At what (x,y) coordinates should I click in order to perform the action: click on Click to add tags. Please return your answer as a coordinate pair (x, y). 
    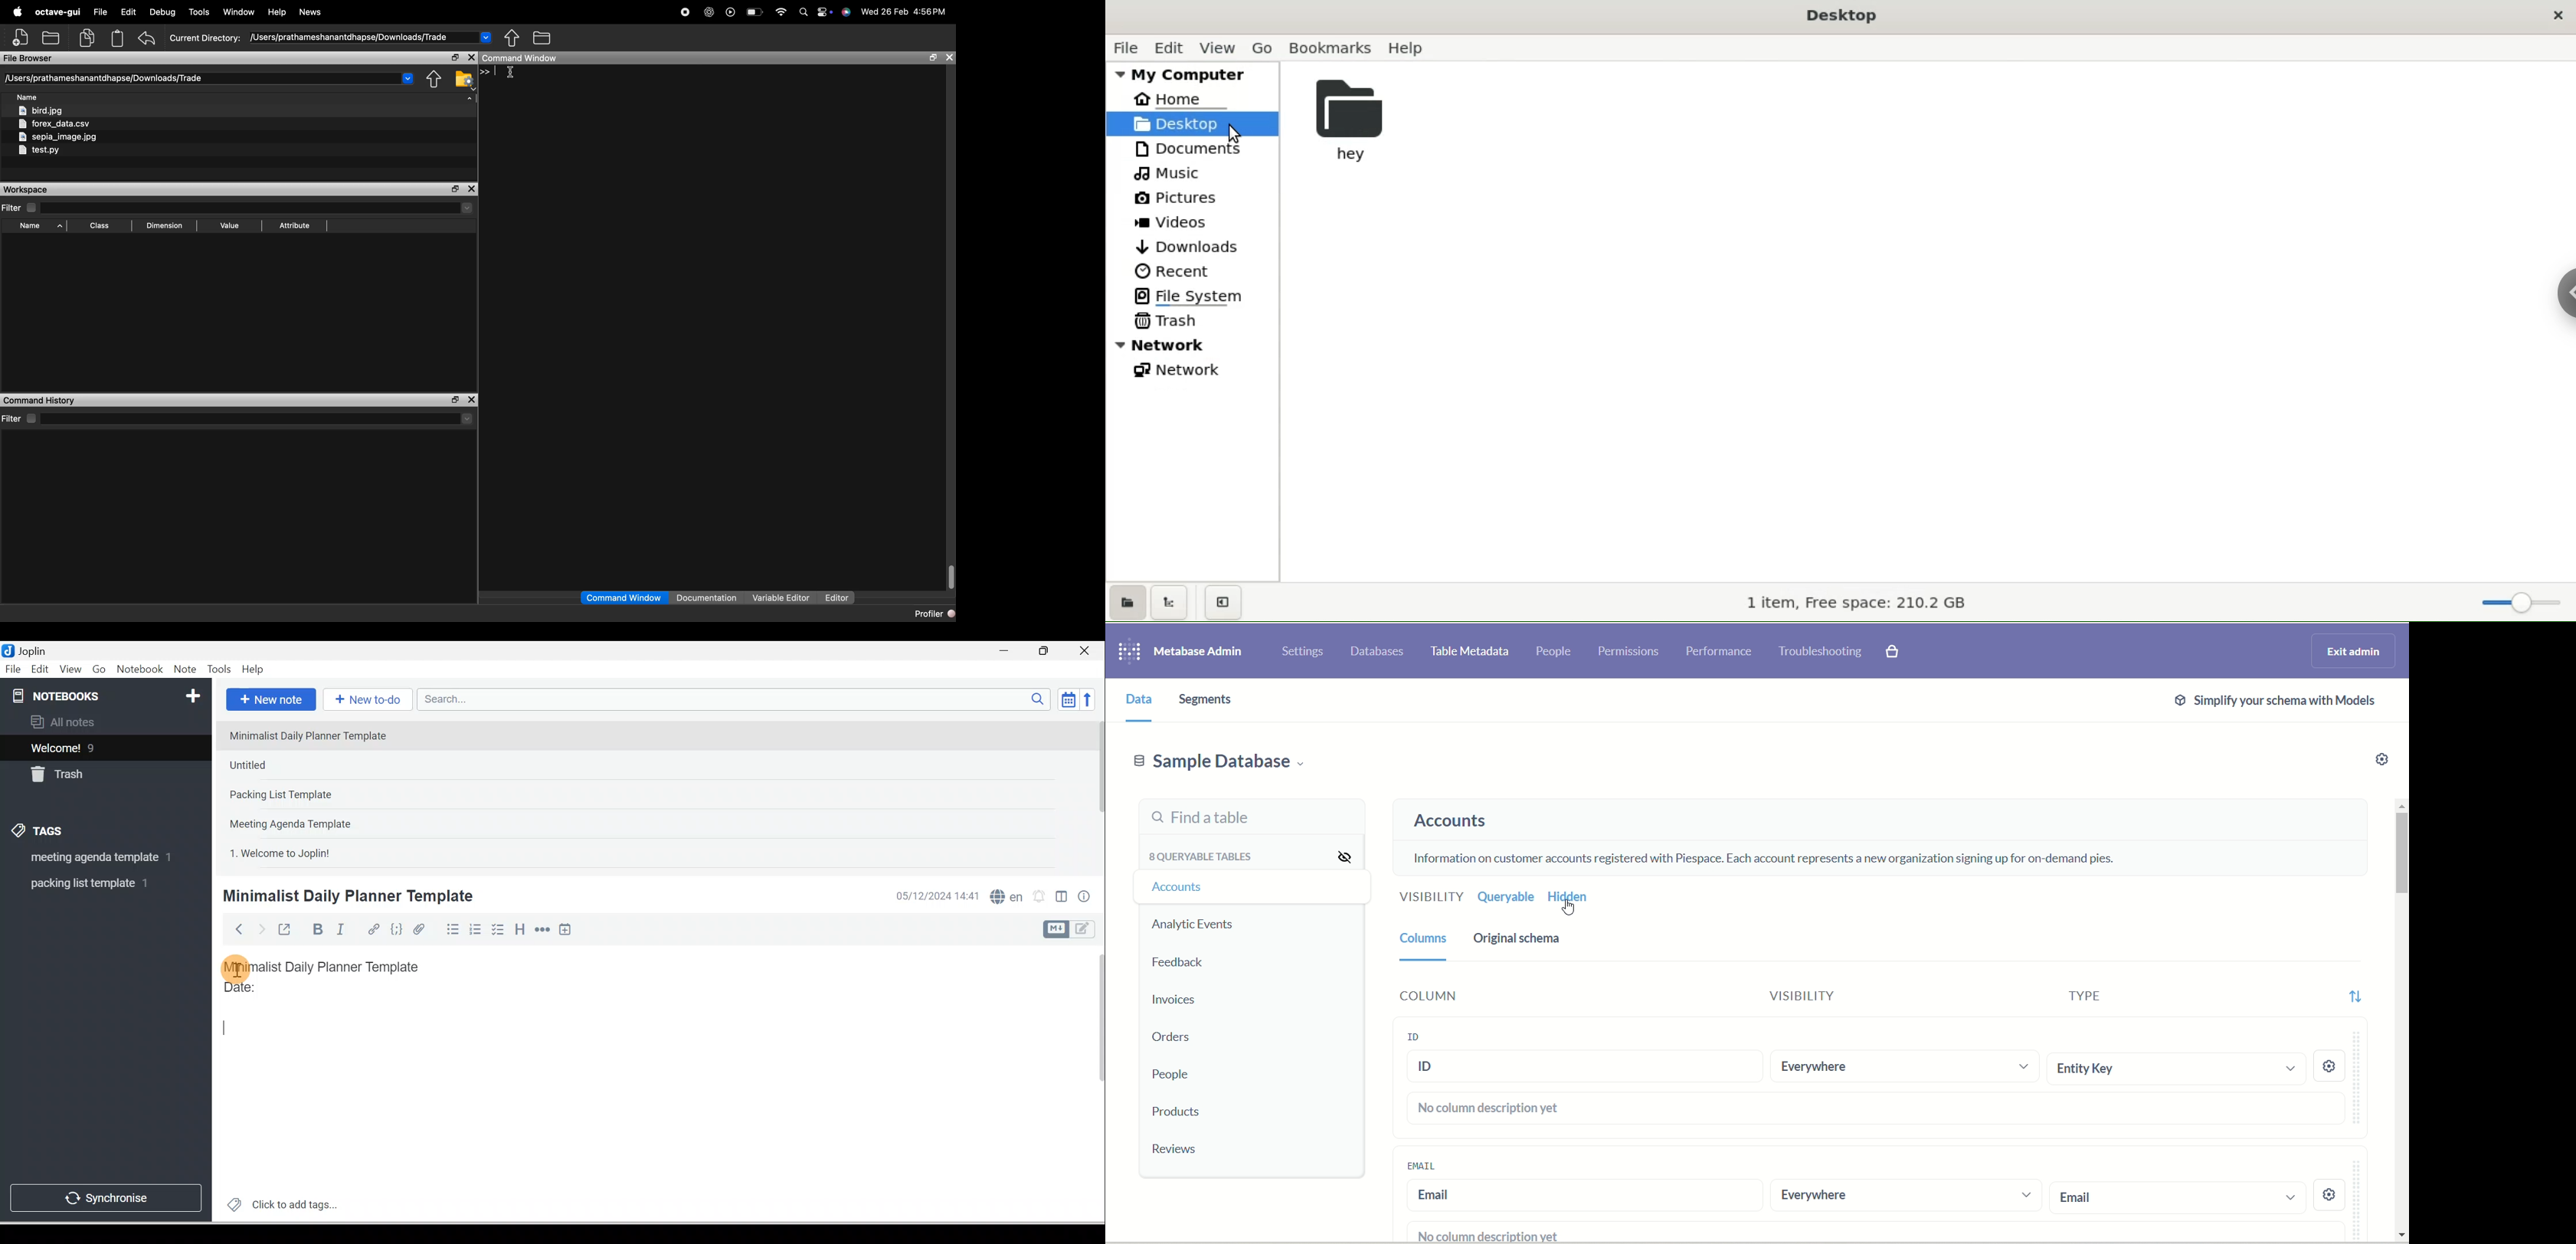
    Looking at the image, I should click on (278, 1203).